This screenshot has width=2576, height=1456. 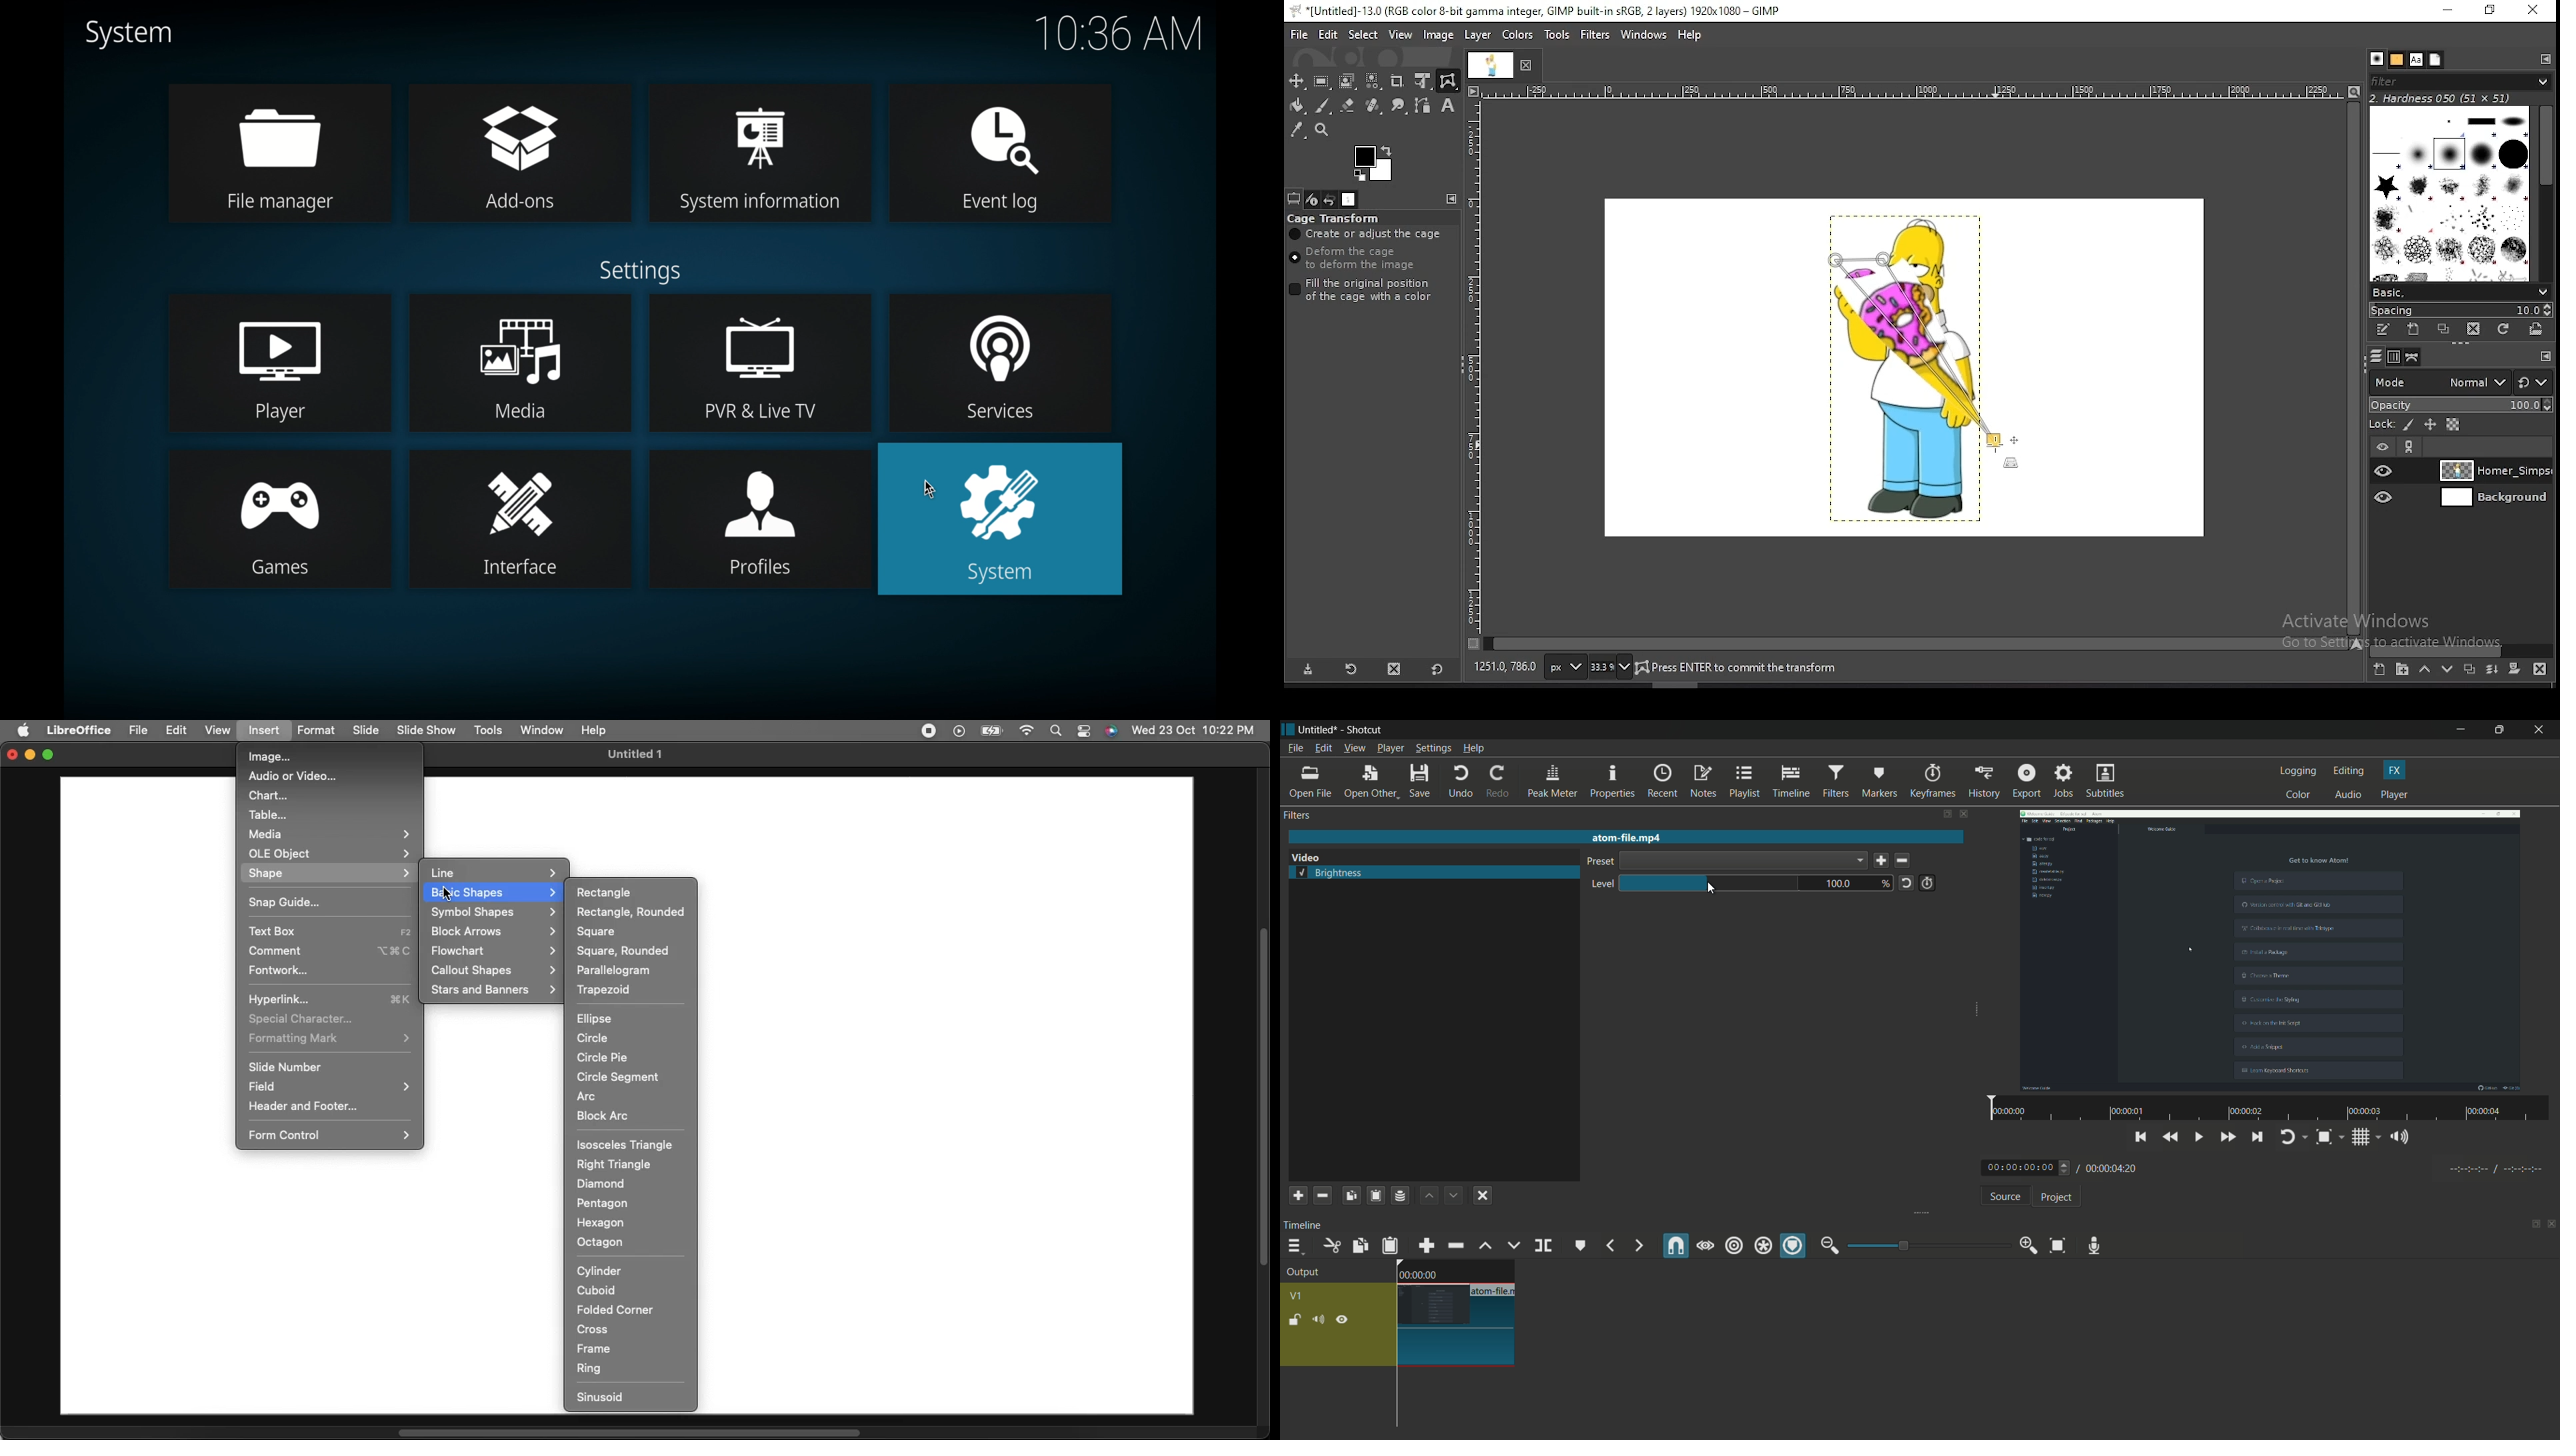 What do you see at coordinates (1436, 671) in the screenshot?
I see `reset` at bounding box center [1436, 671].